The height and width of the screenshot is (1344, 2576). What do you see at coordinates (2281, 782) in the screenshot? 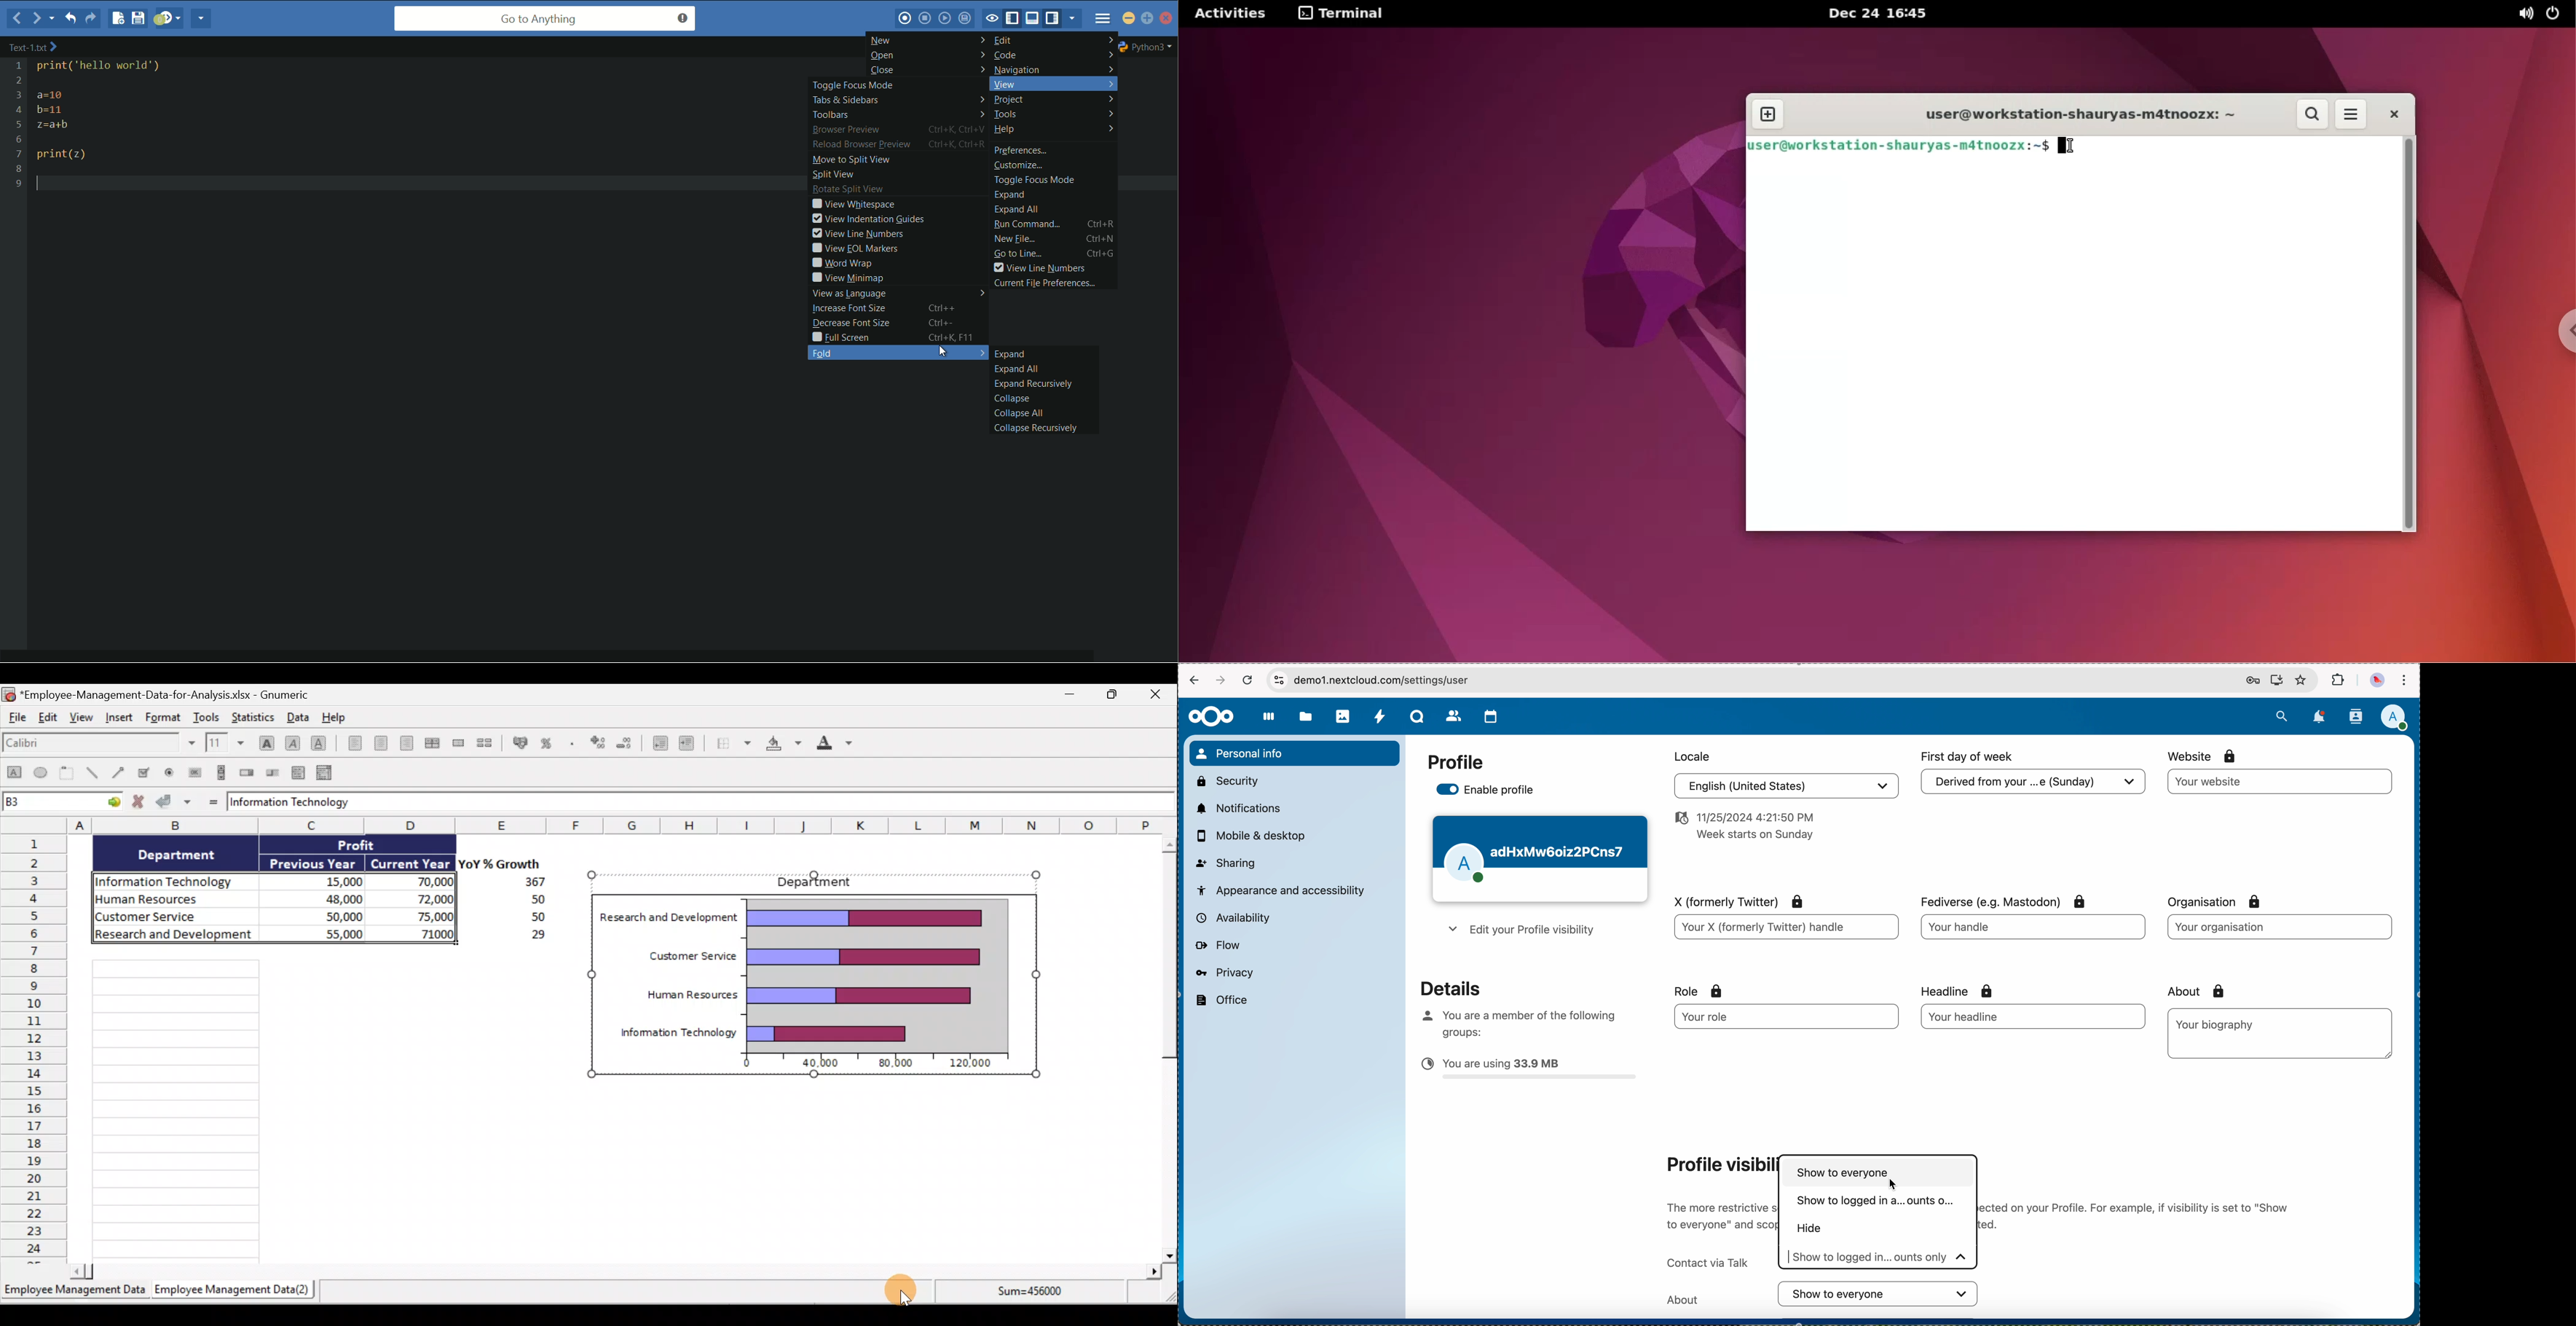
I see `website` at bounding box center [2281, 782].